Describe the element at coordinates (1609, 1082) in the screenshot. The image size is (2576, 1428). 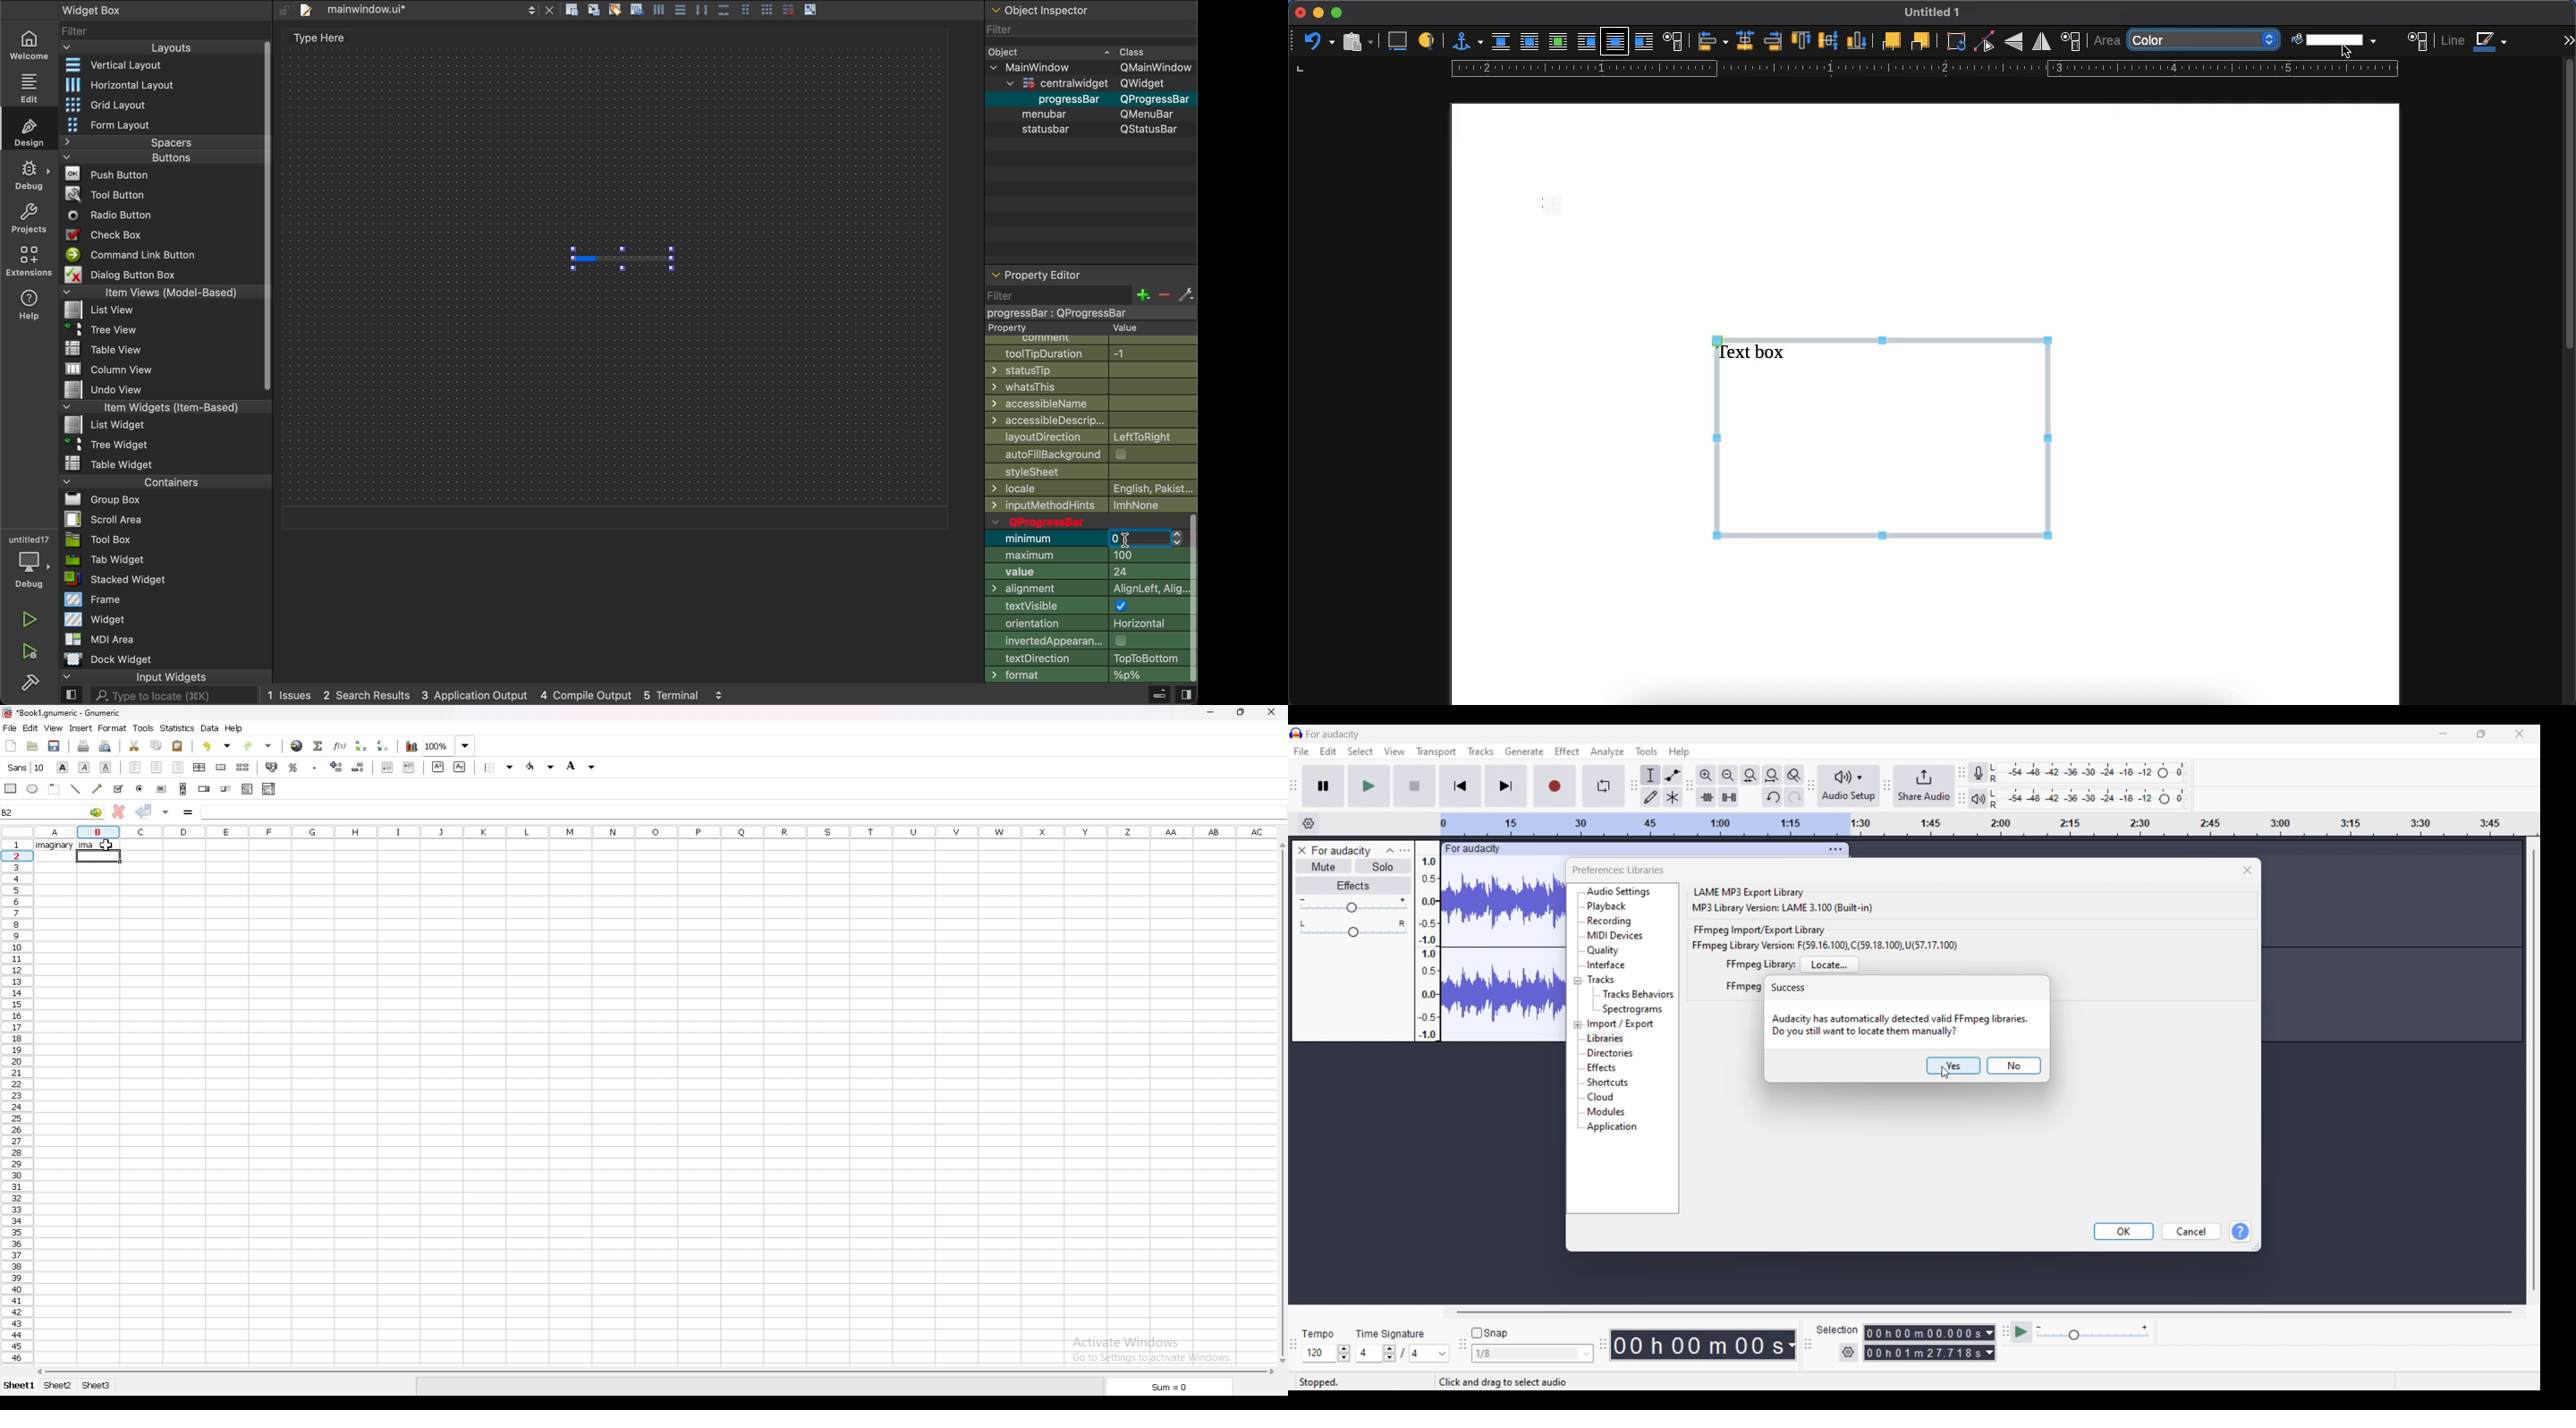
I see `Shortcuts` at that location.